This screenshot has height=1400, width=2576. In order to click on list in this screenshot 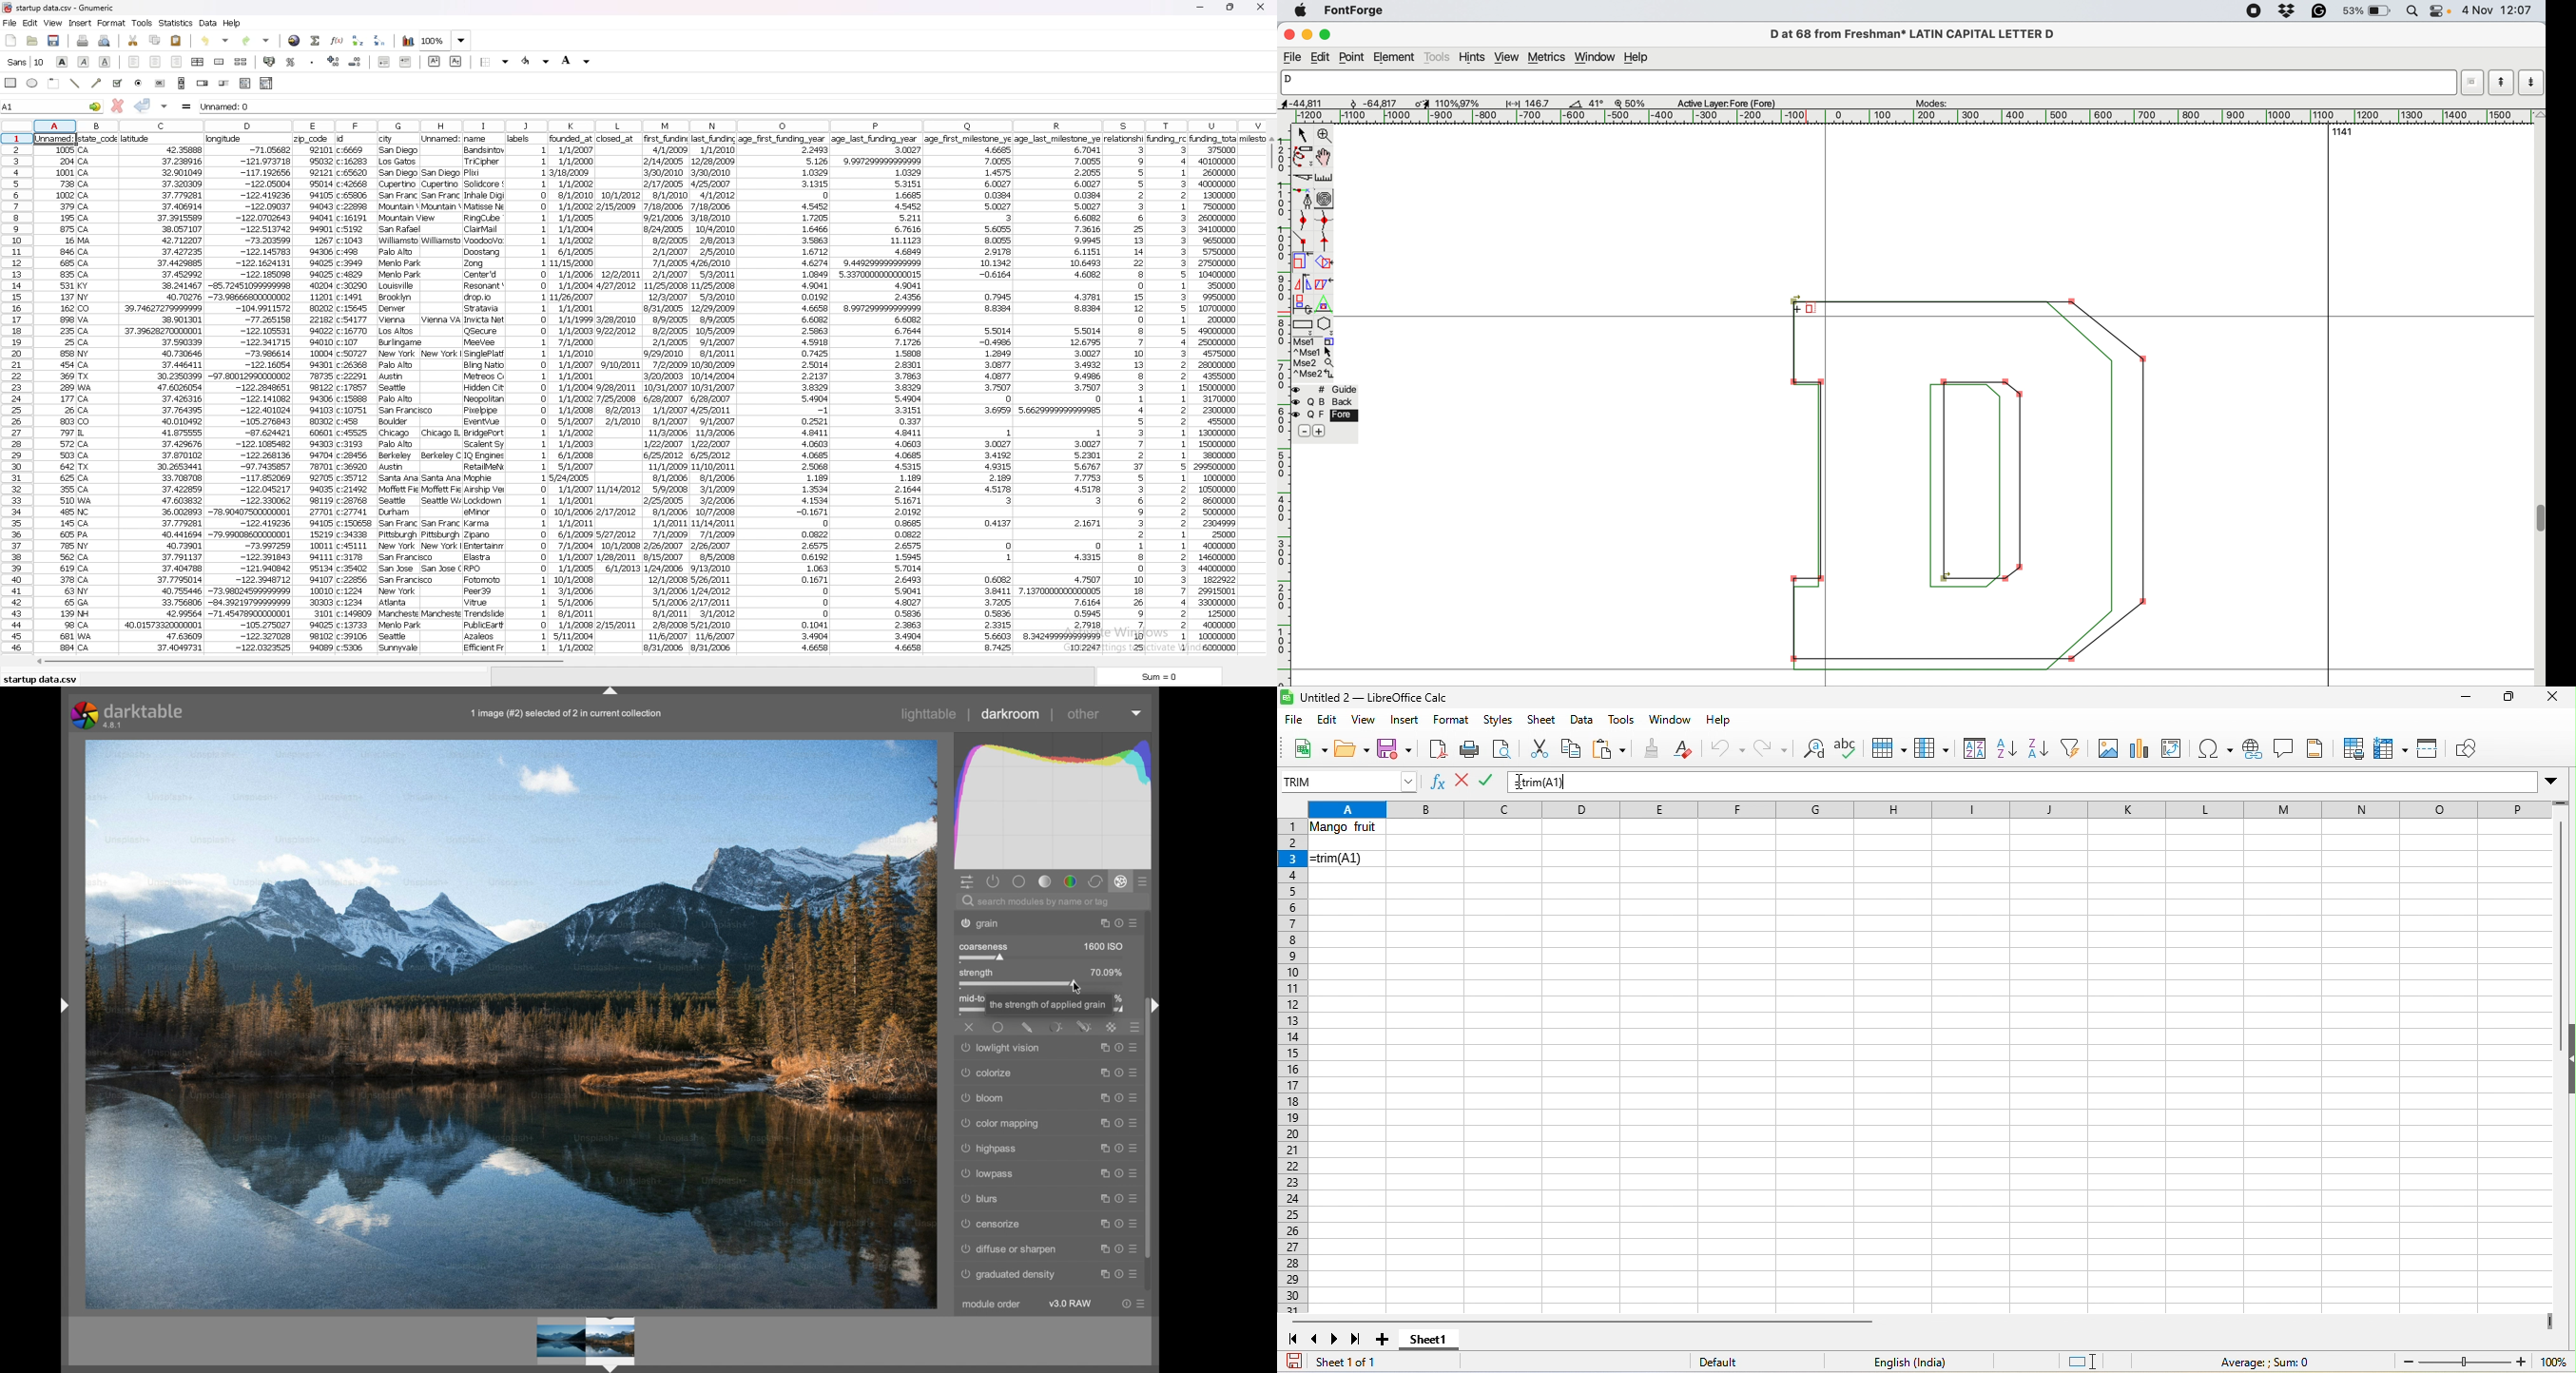, I will do `click(245, 84)`.